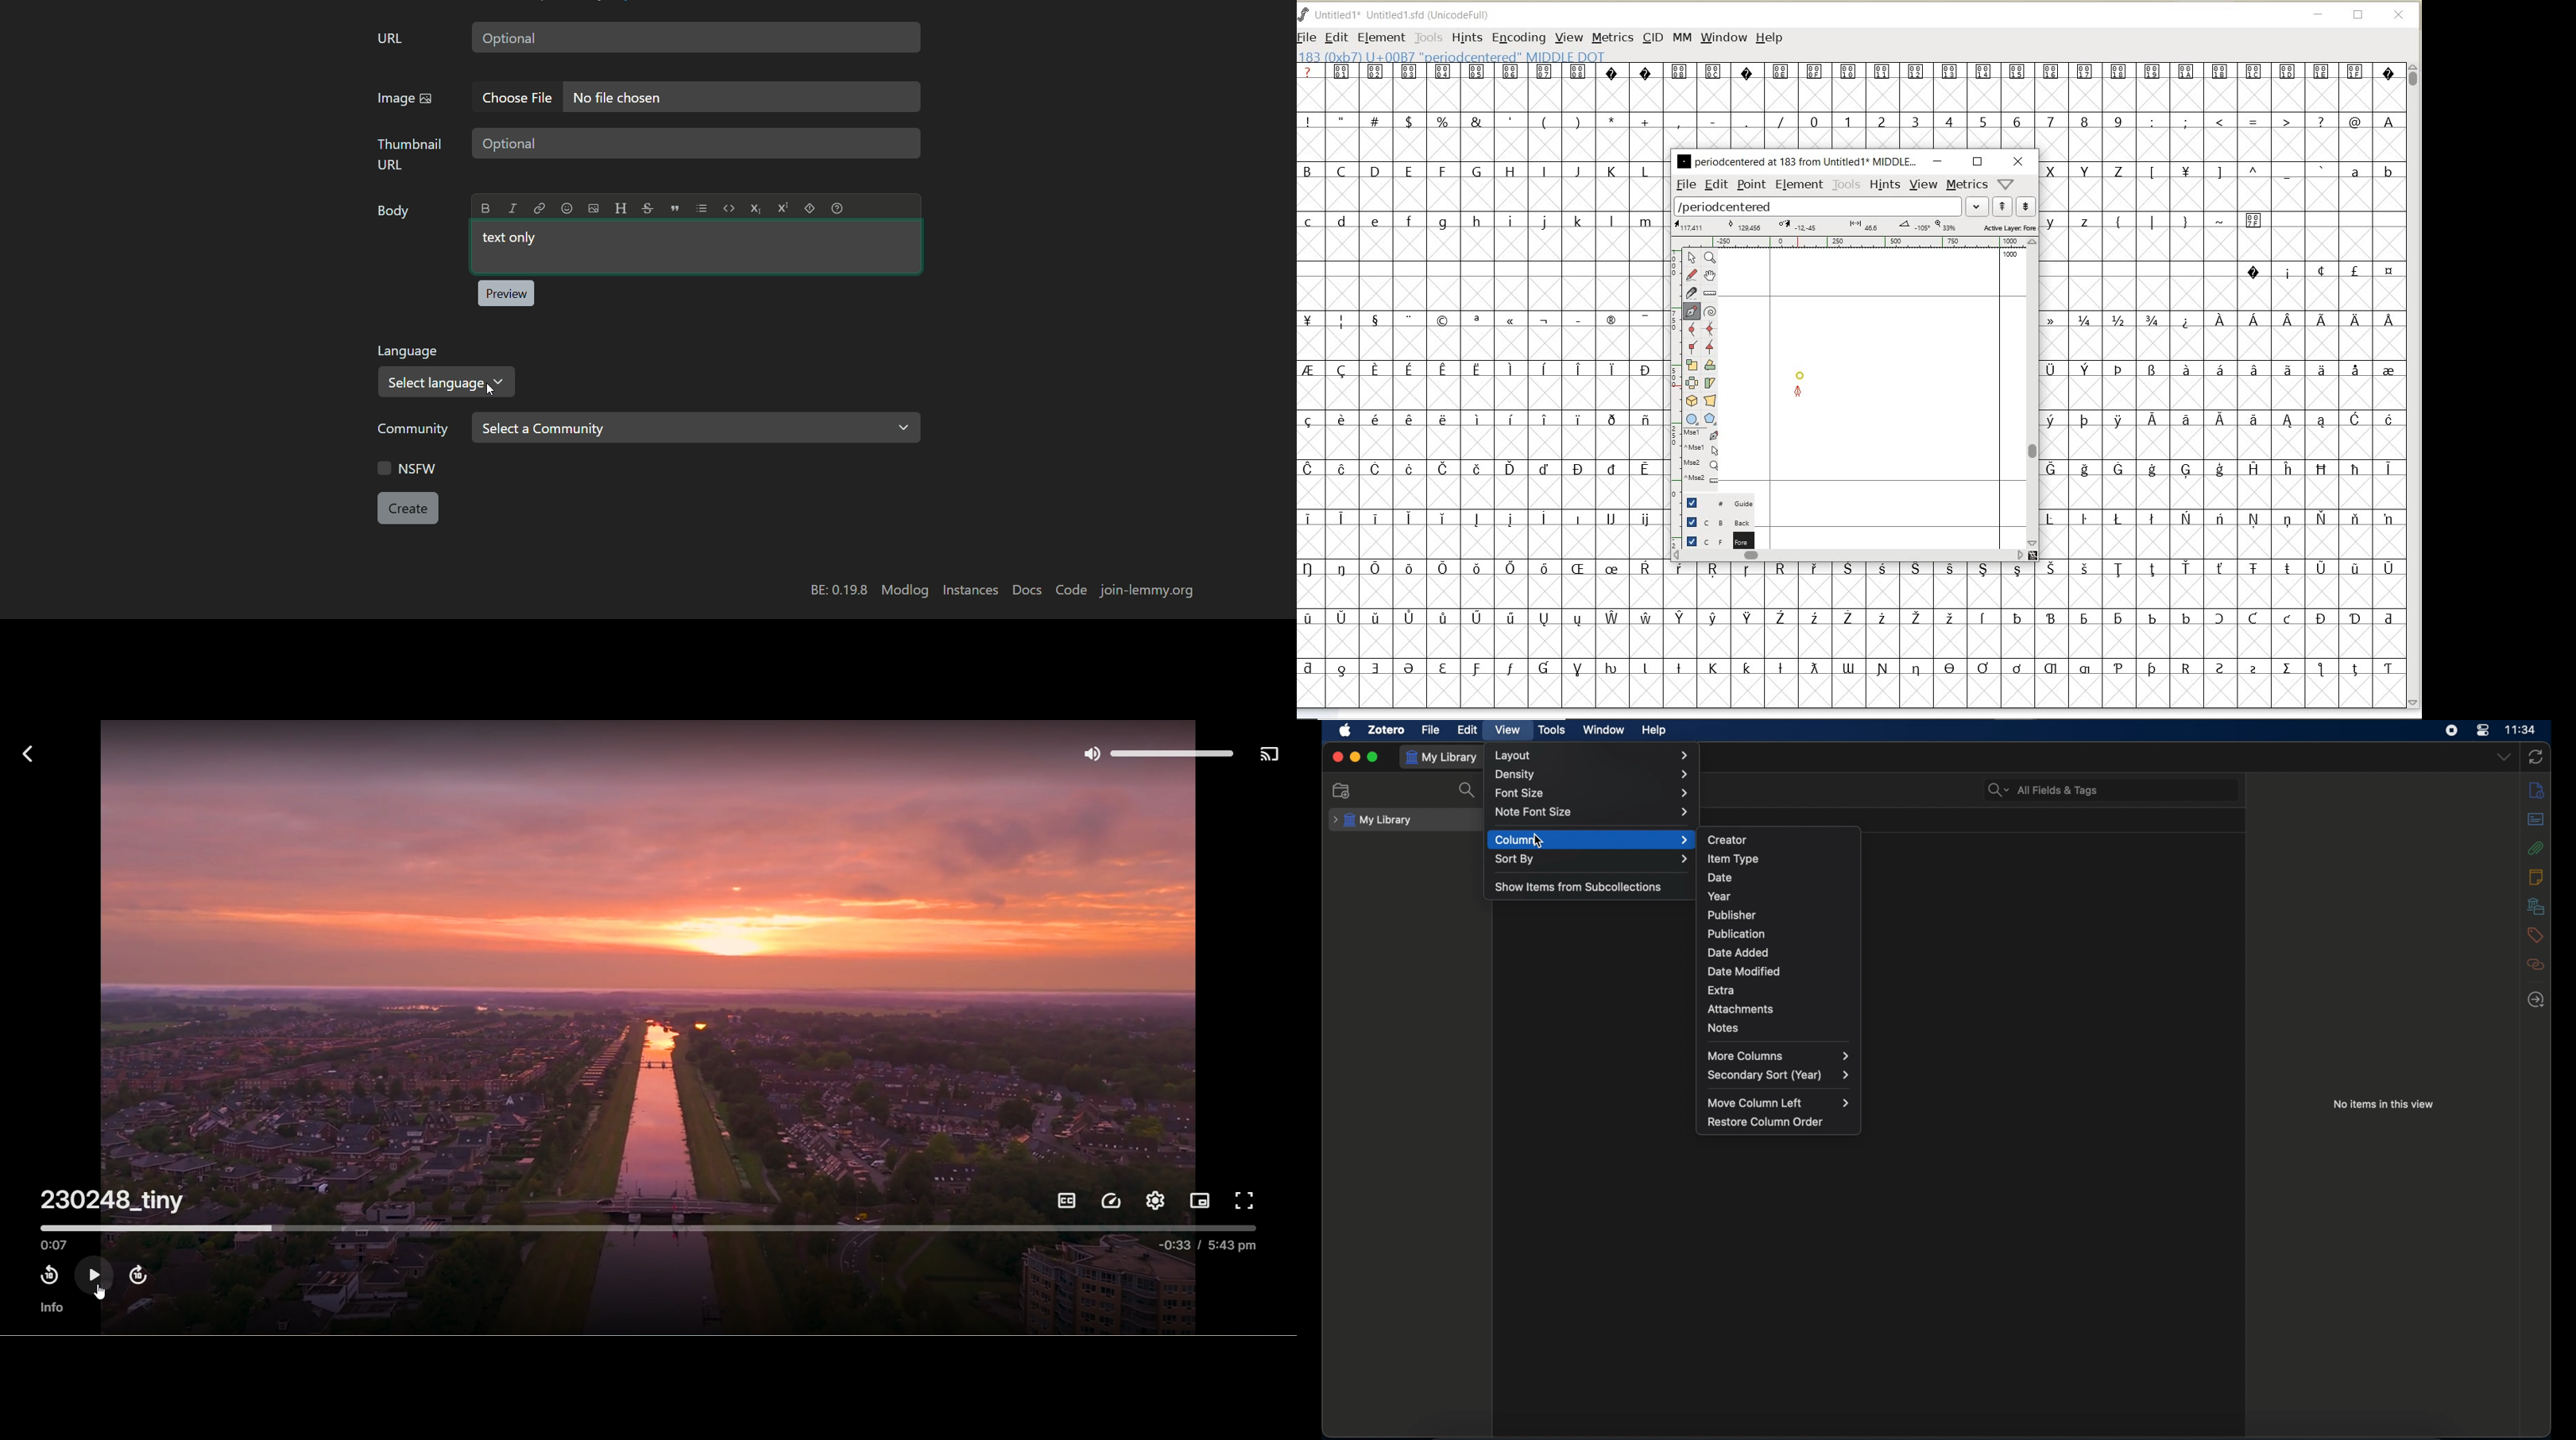 The image size is (2576, 1456). Describe the element at coordinates (25, 754) in the screenshot. I see `back` at that location.